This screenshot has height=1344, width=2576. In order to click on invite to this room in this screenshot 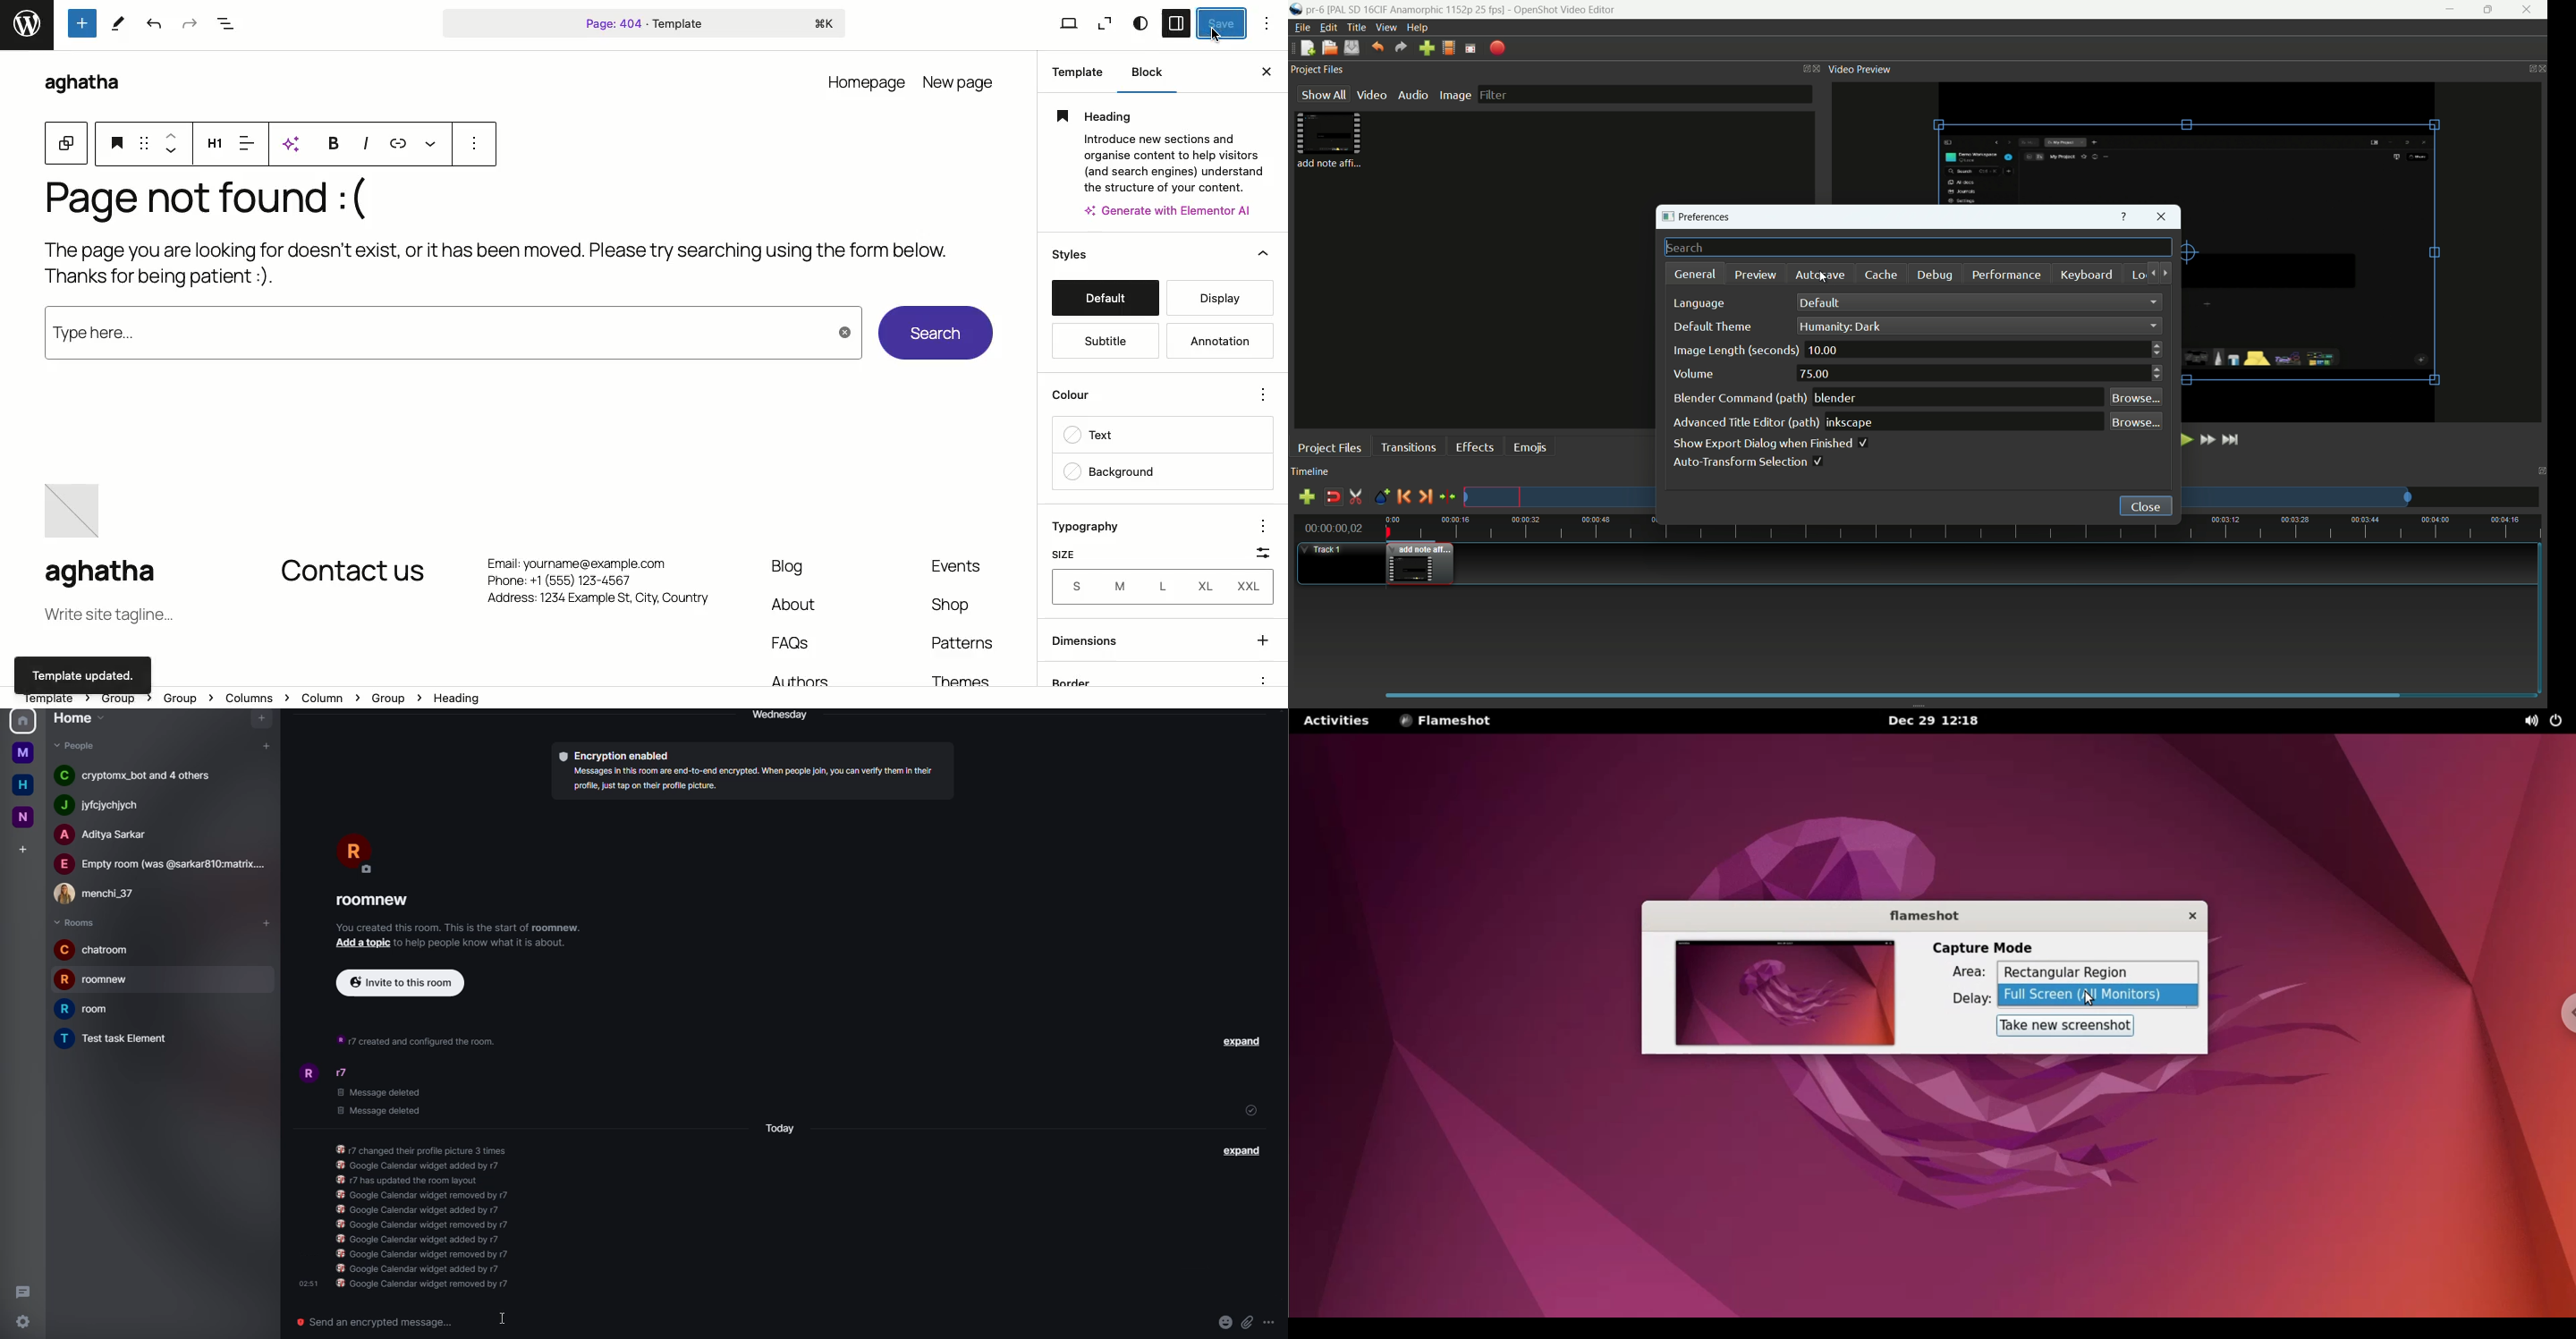, I will do `click(400, 983)`.